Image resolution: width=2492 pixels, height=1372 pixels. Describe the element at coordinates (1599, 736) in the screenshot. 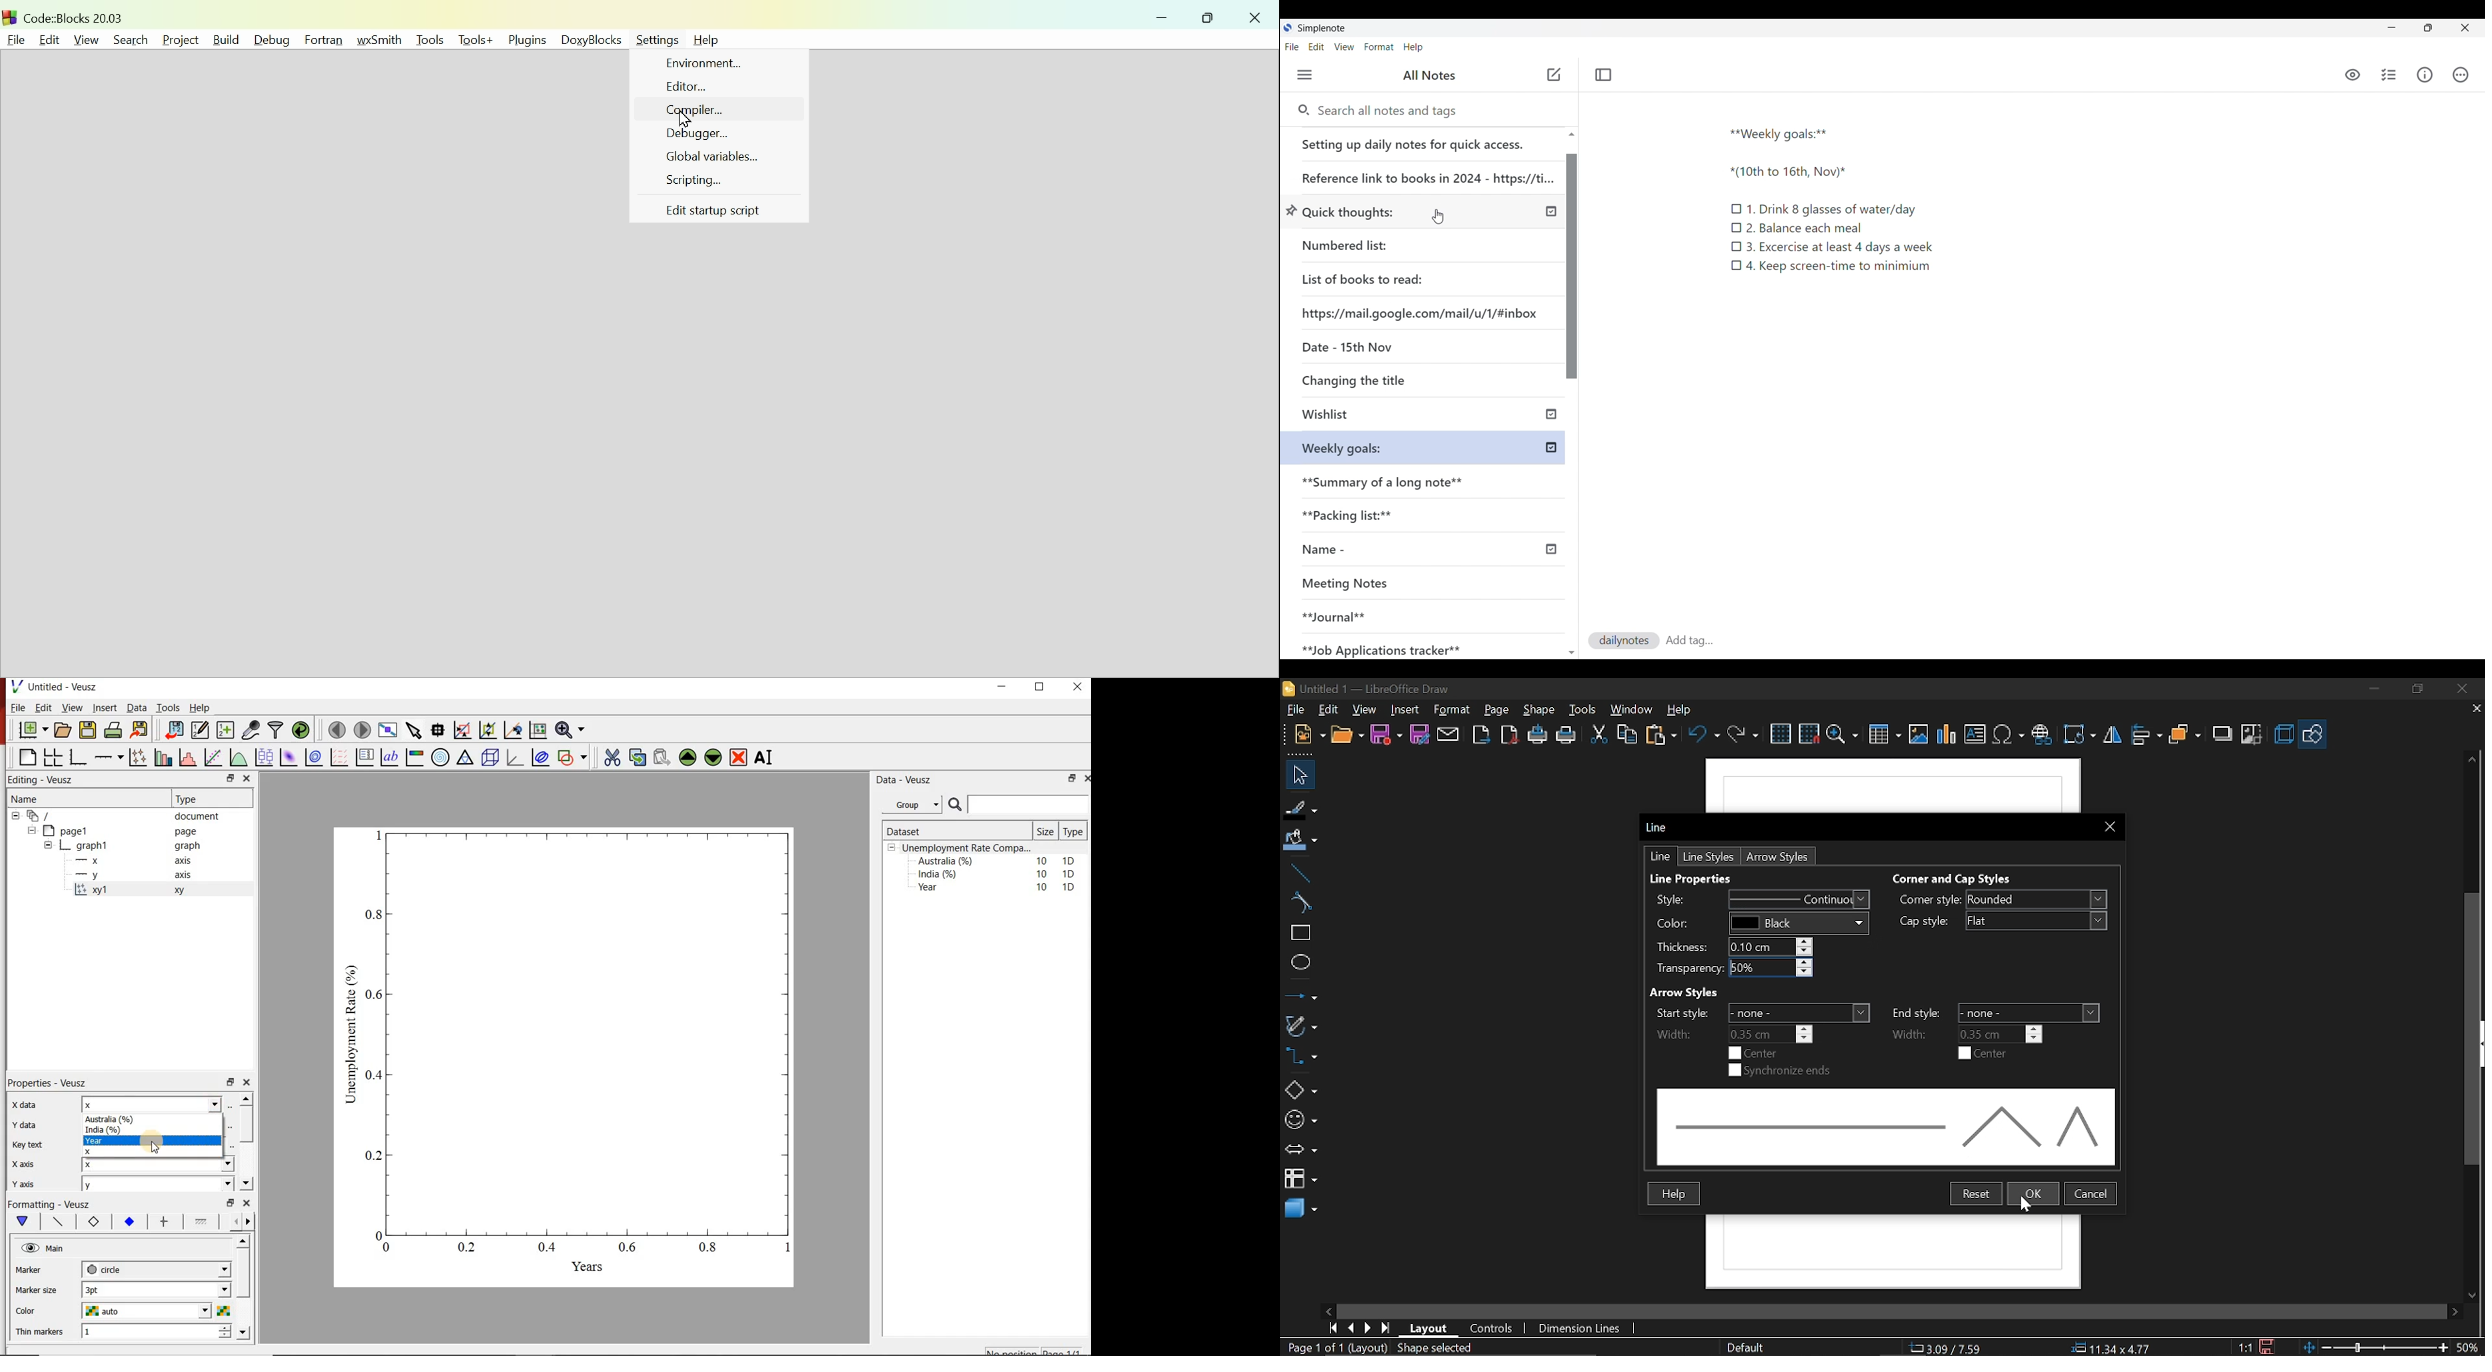

I see `cut` at that location.